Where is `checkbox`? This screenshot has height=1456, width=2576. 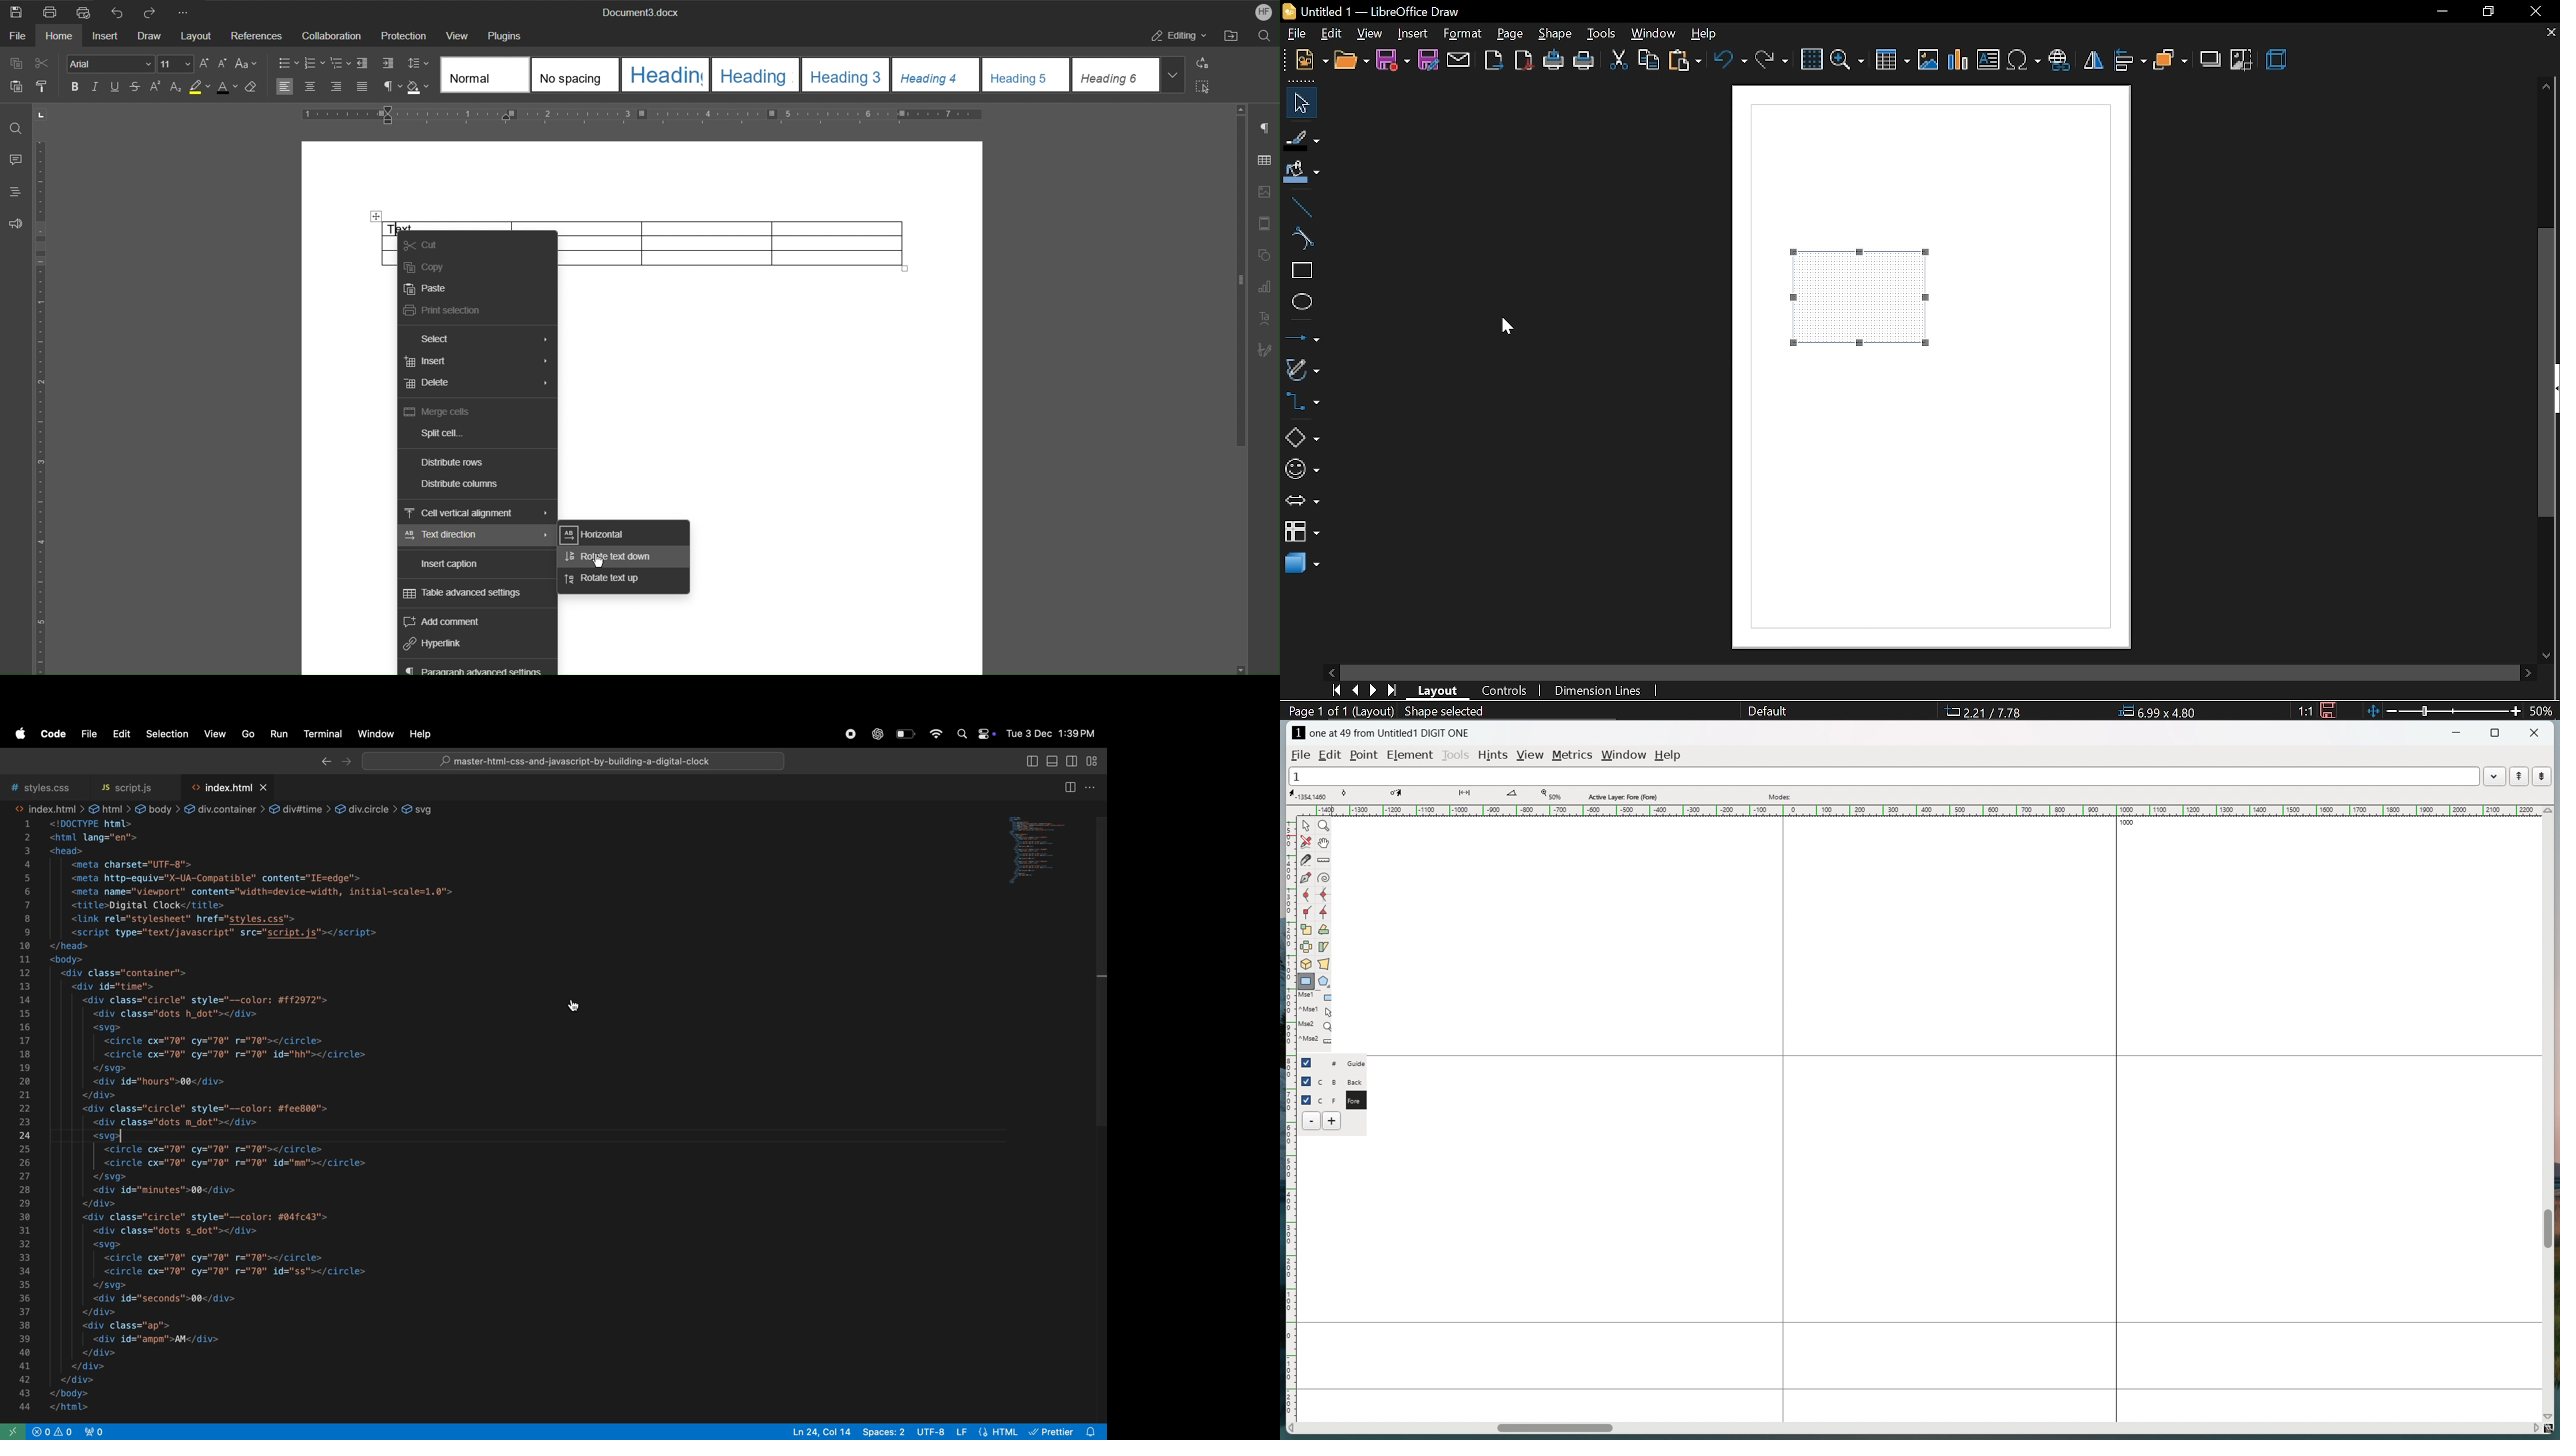 checkbox is located at coordinates (1307, 1099).